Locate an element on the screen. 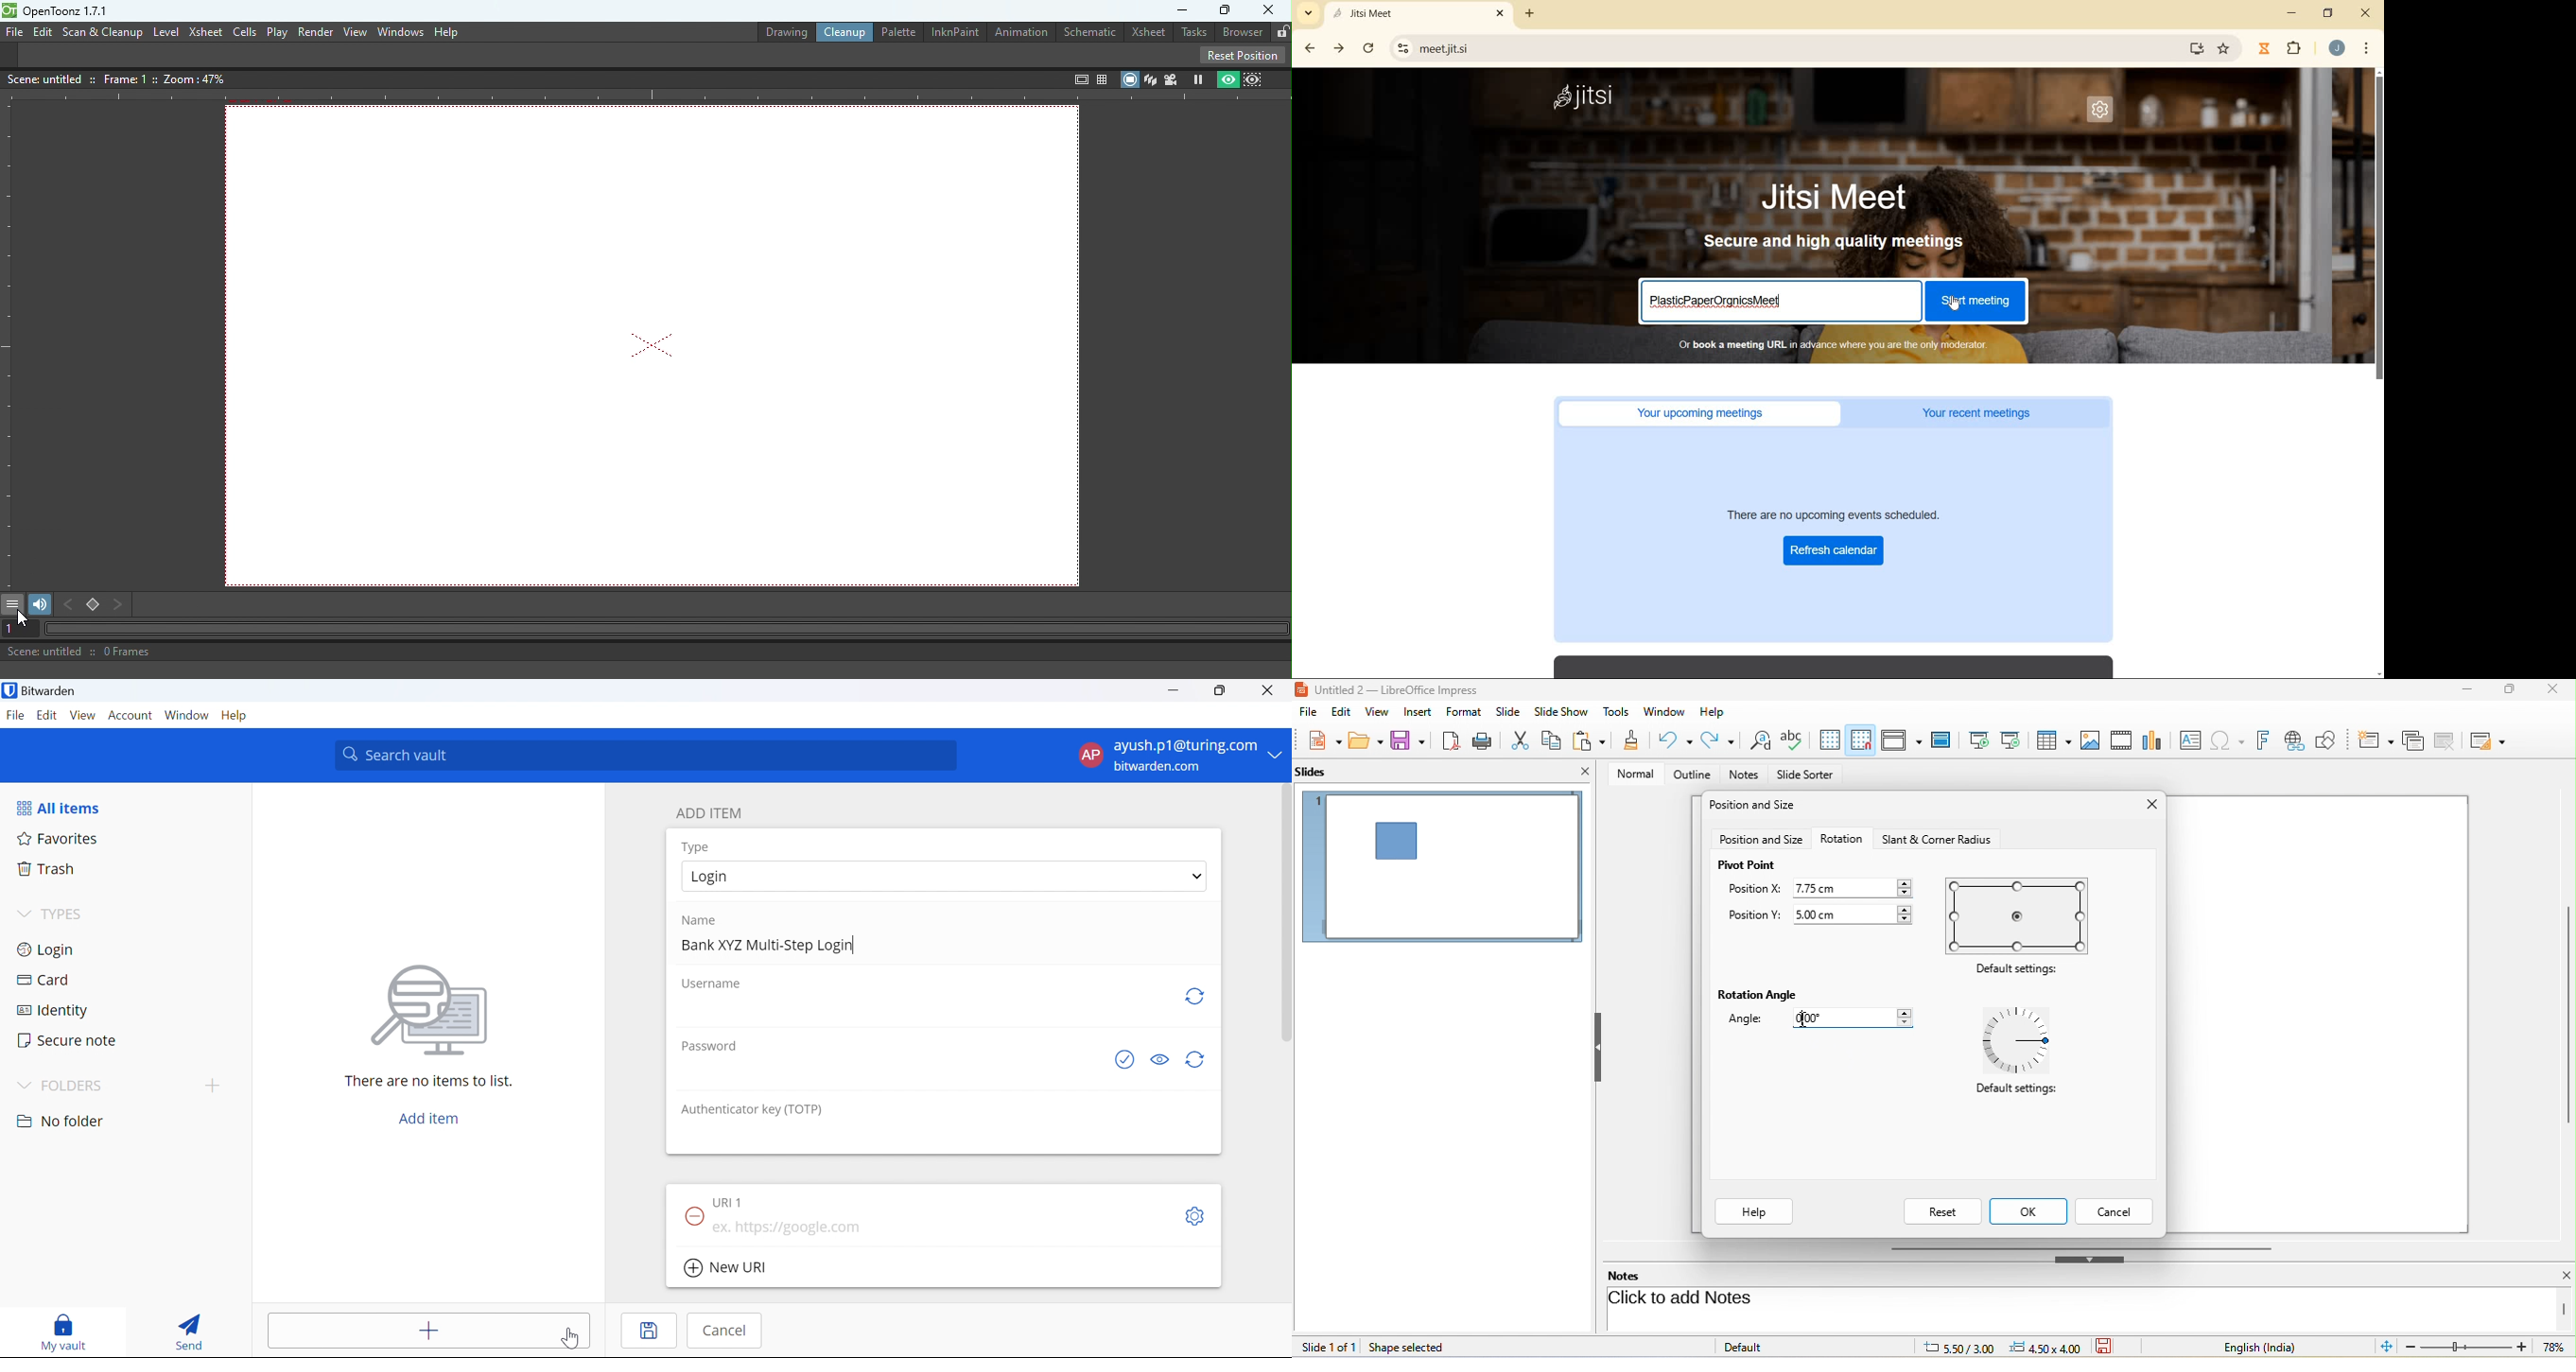  7.75 cm is located at coordinates (1855, 887).